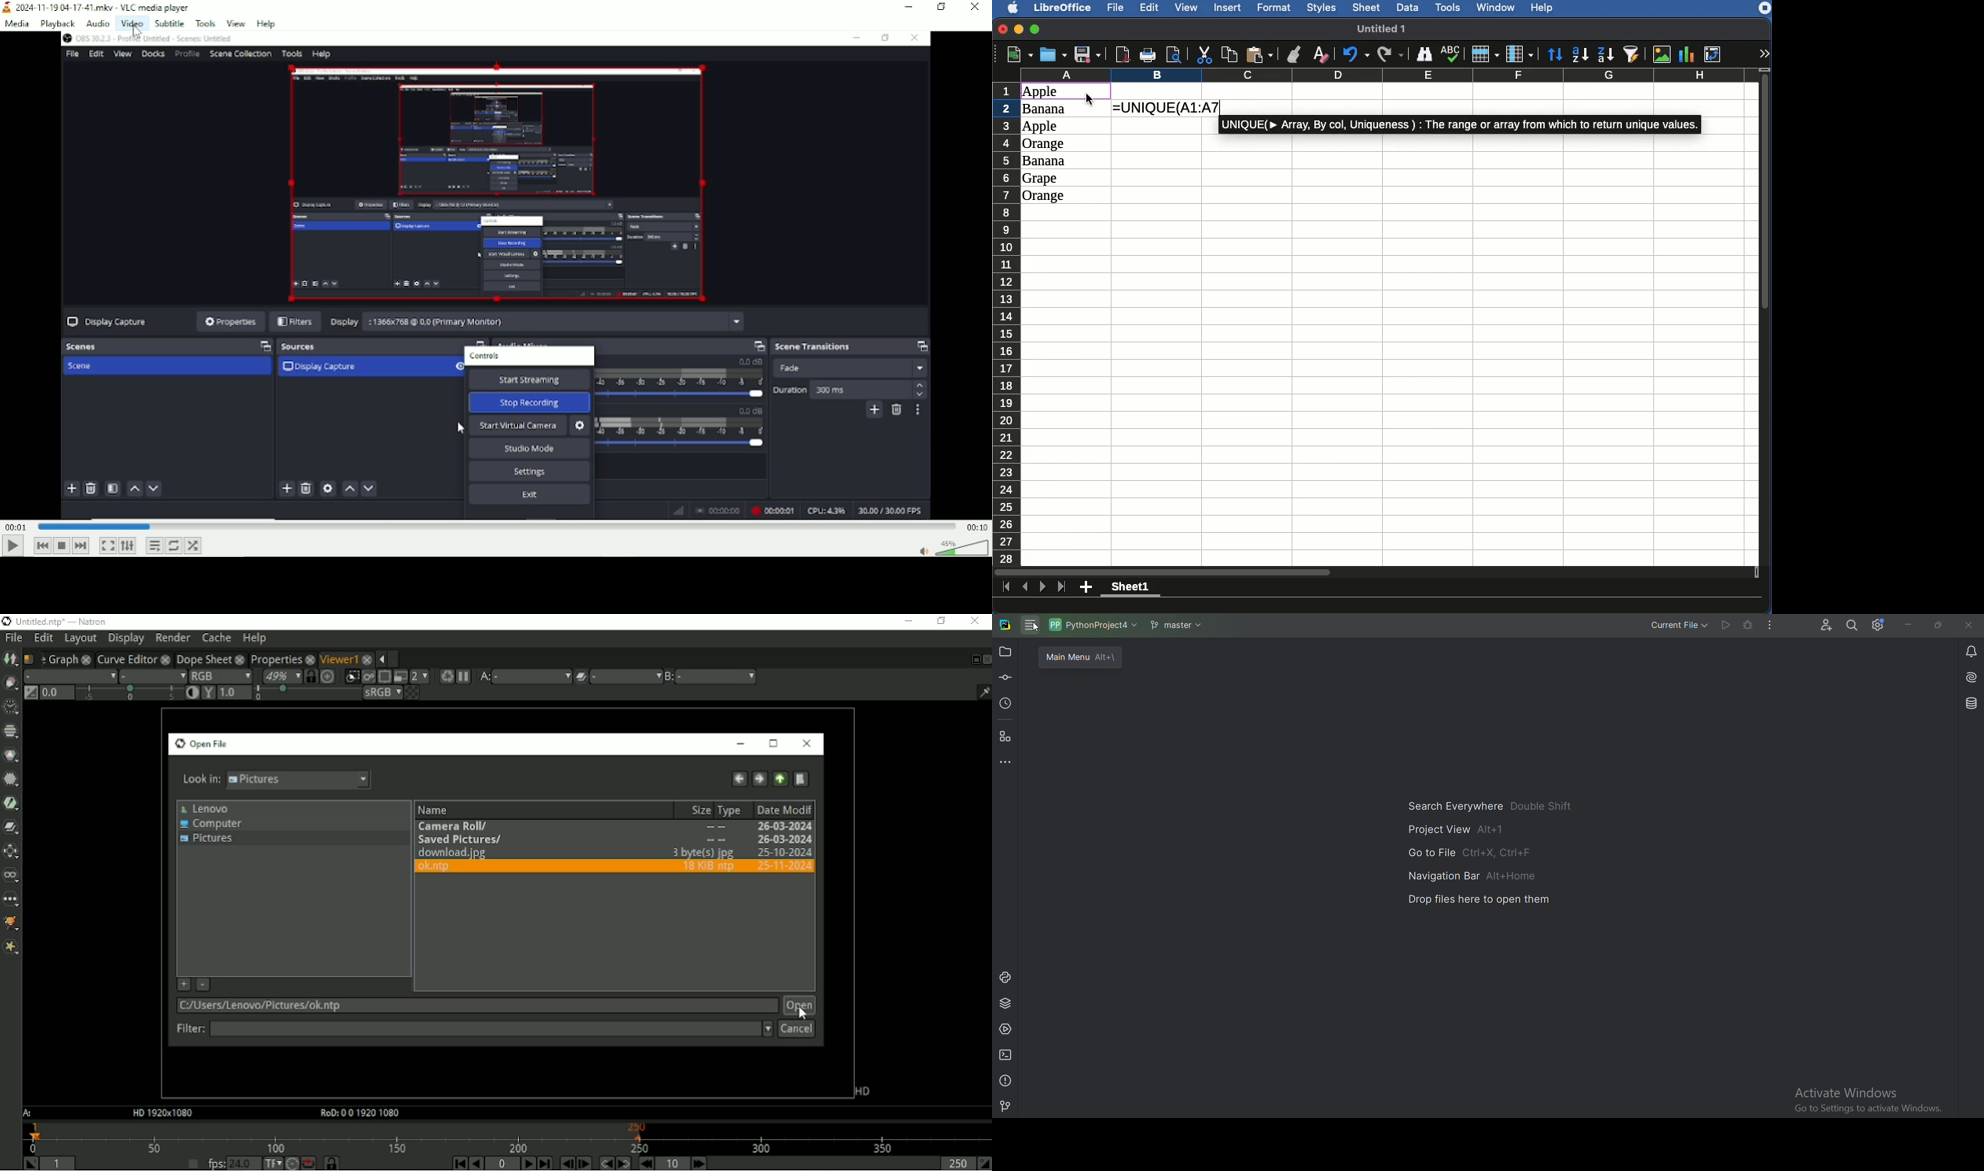  What do you see at coordinates (1771, 625) in the screenshot?
I see `More actions` at bounding box center [1771, 625].